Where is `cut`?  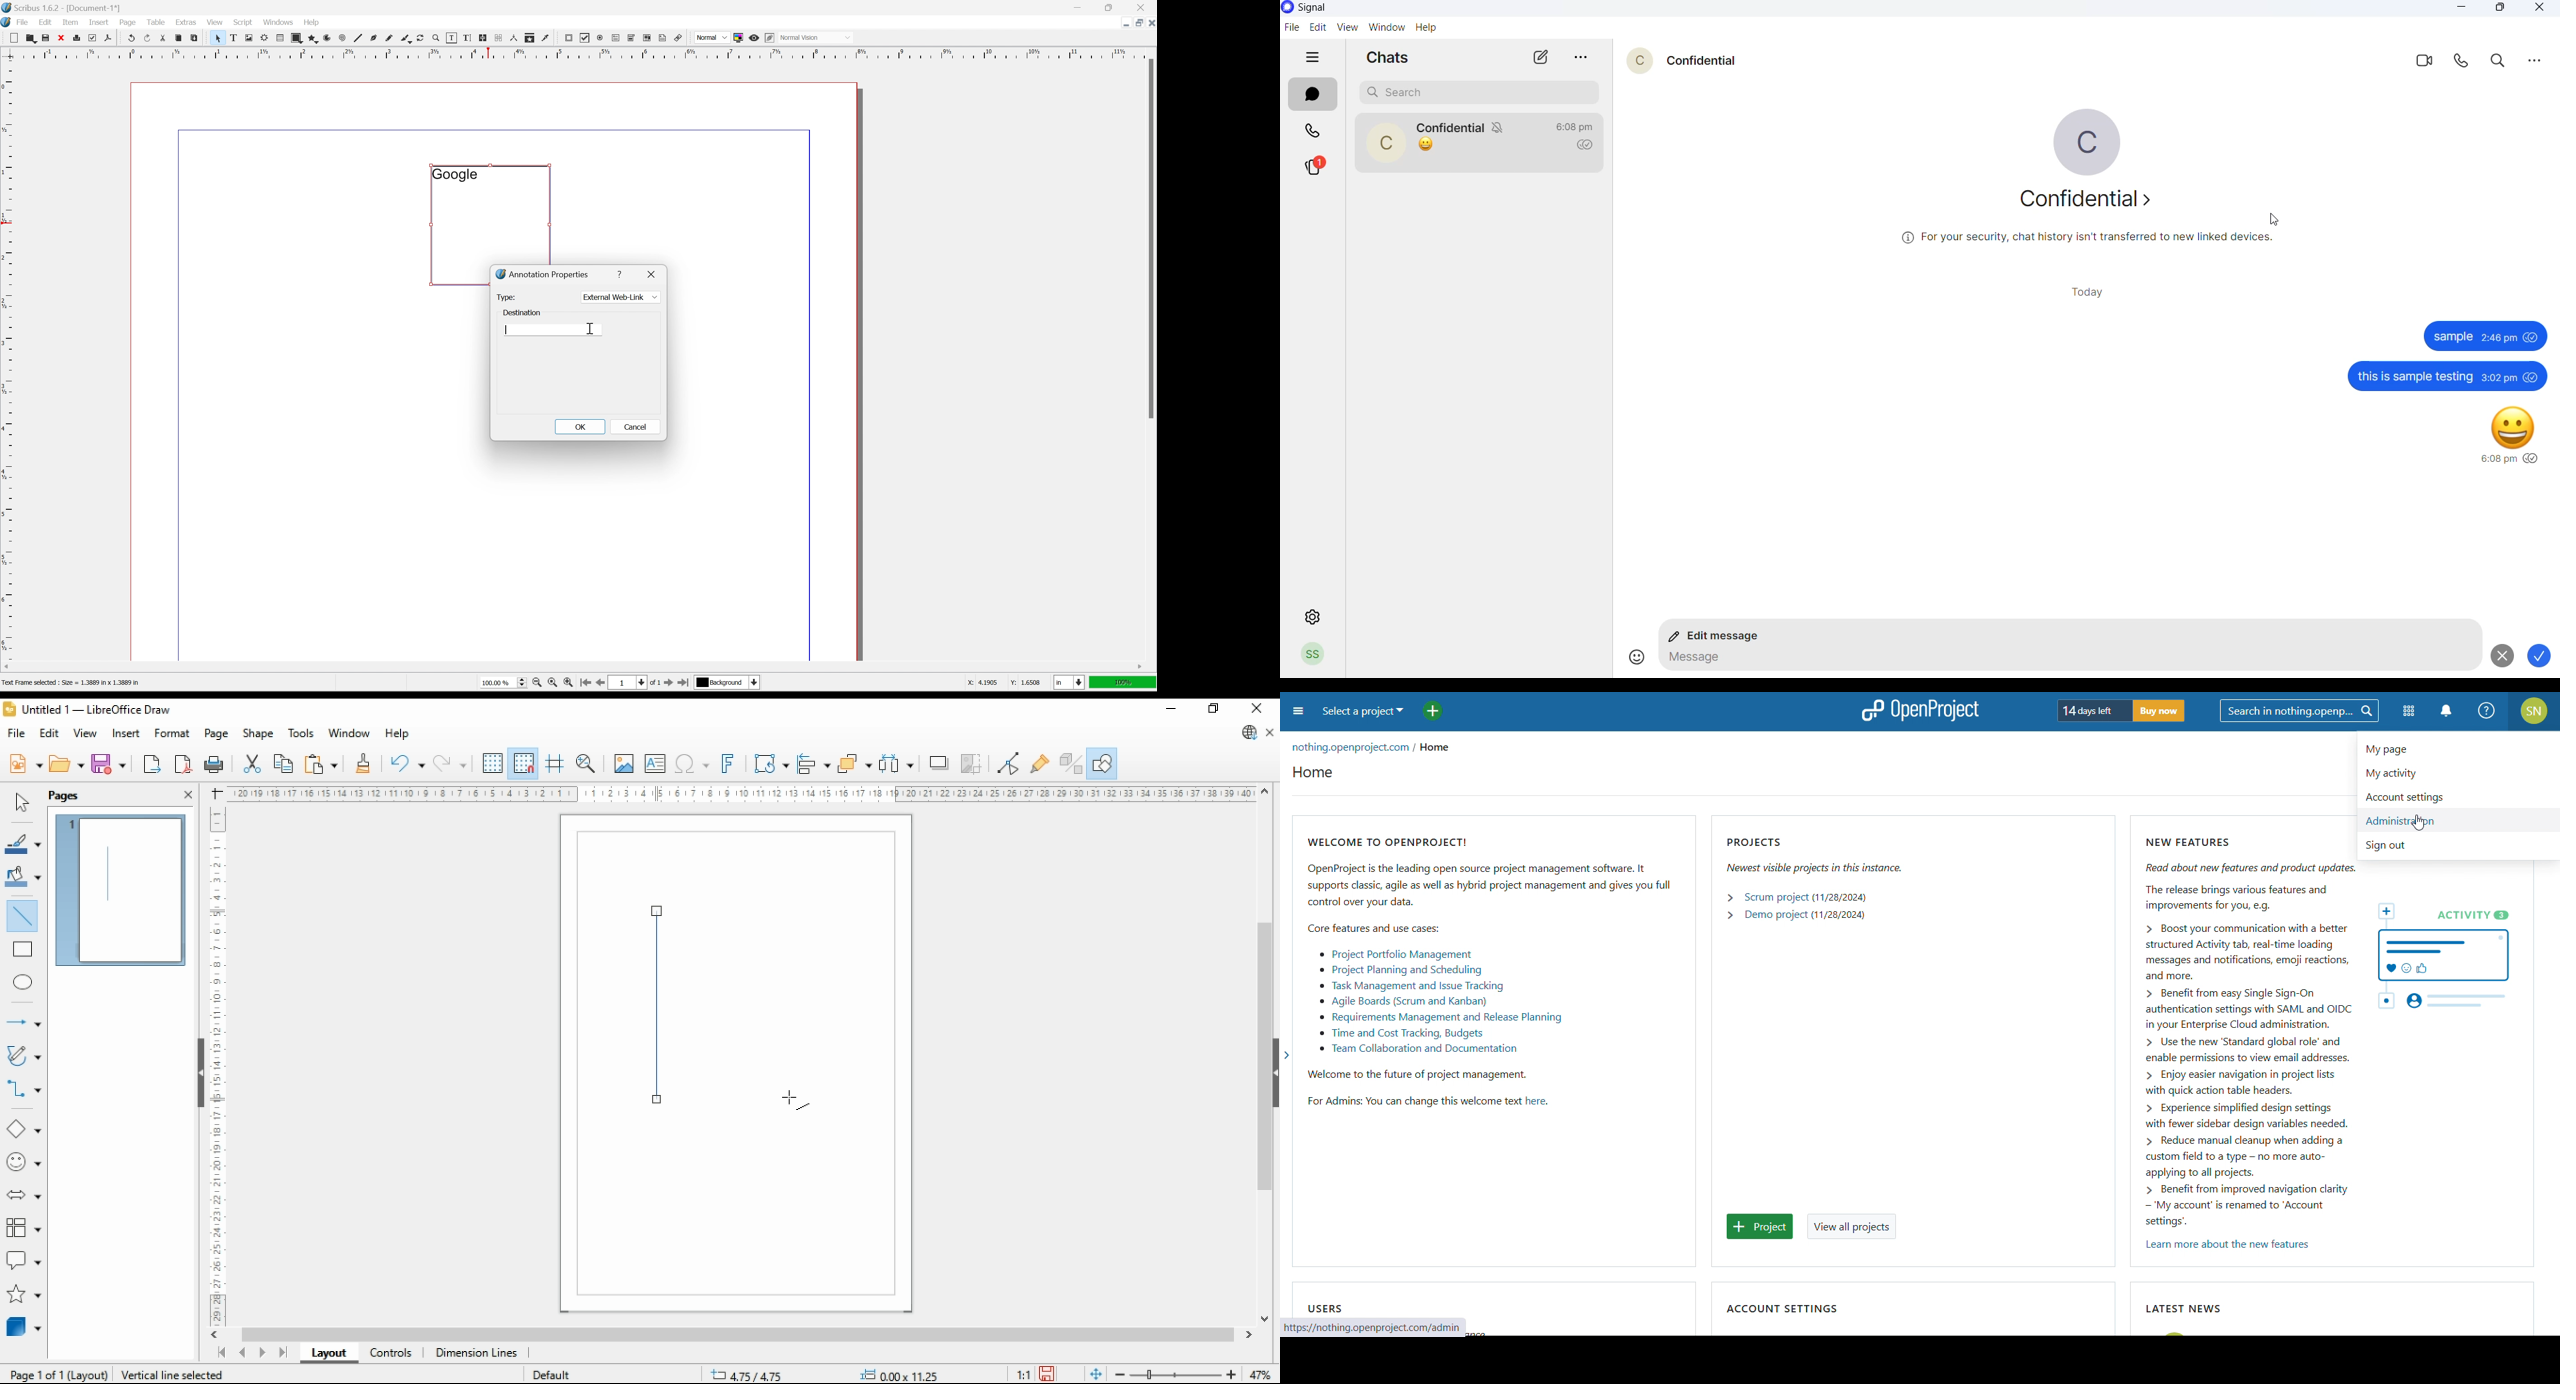
cut is located at coordinates (163, 38).